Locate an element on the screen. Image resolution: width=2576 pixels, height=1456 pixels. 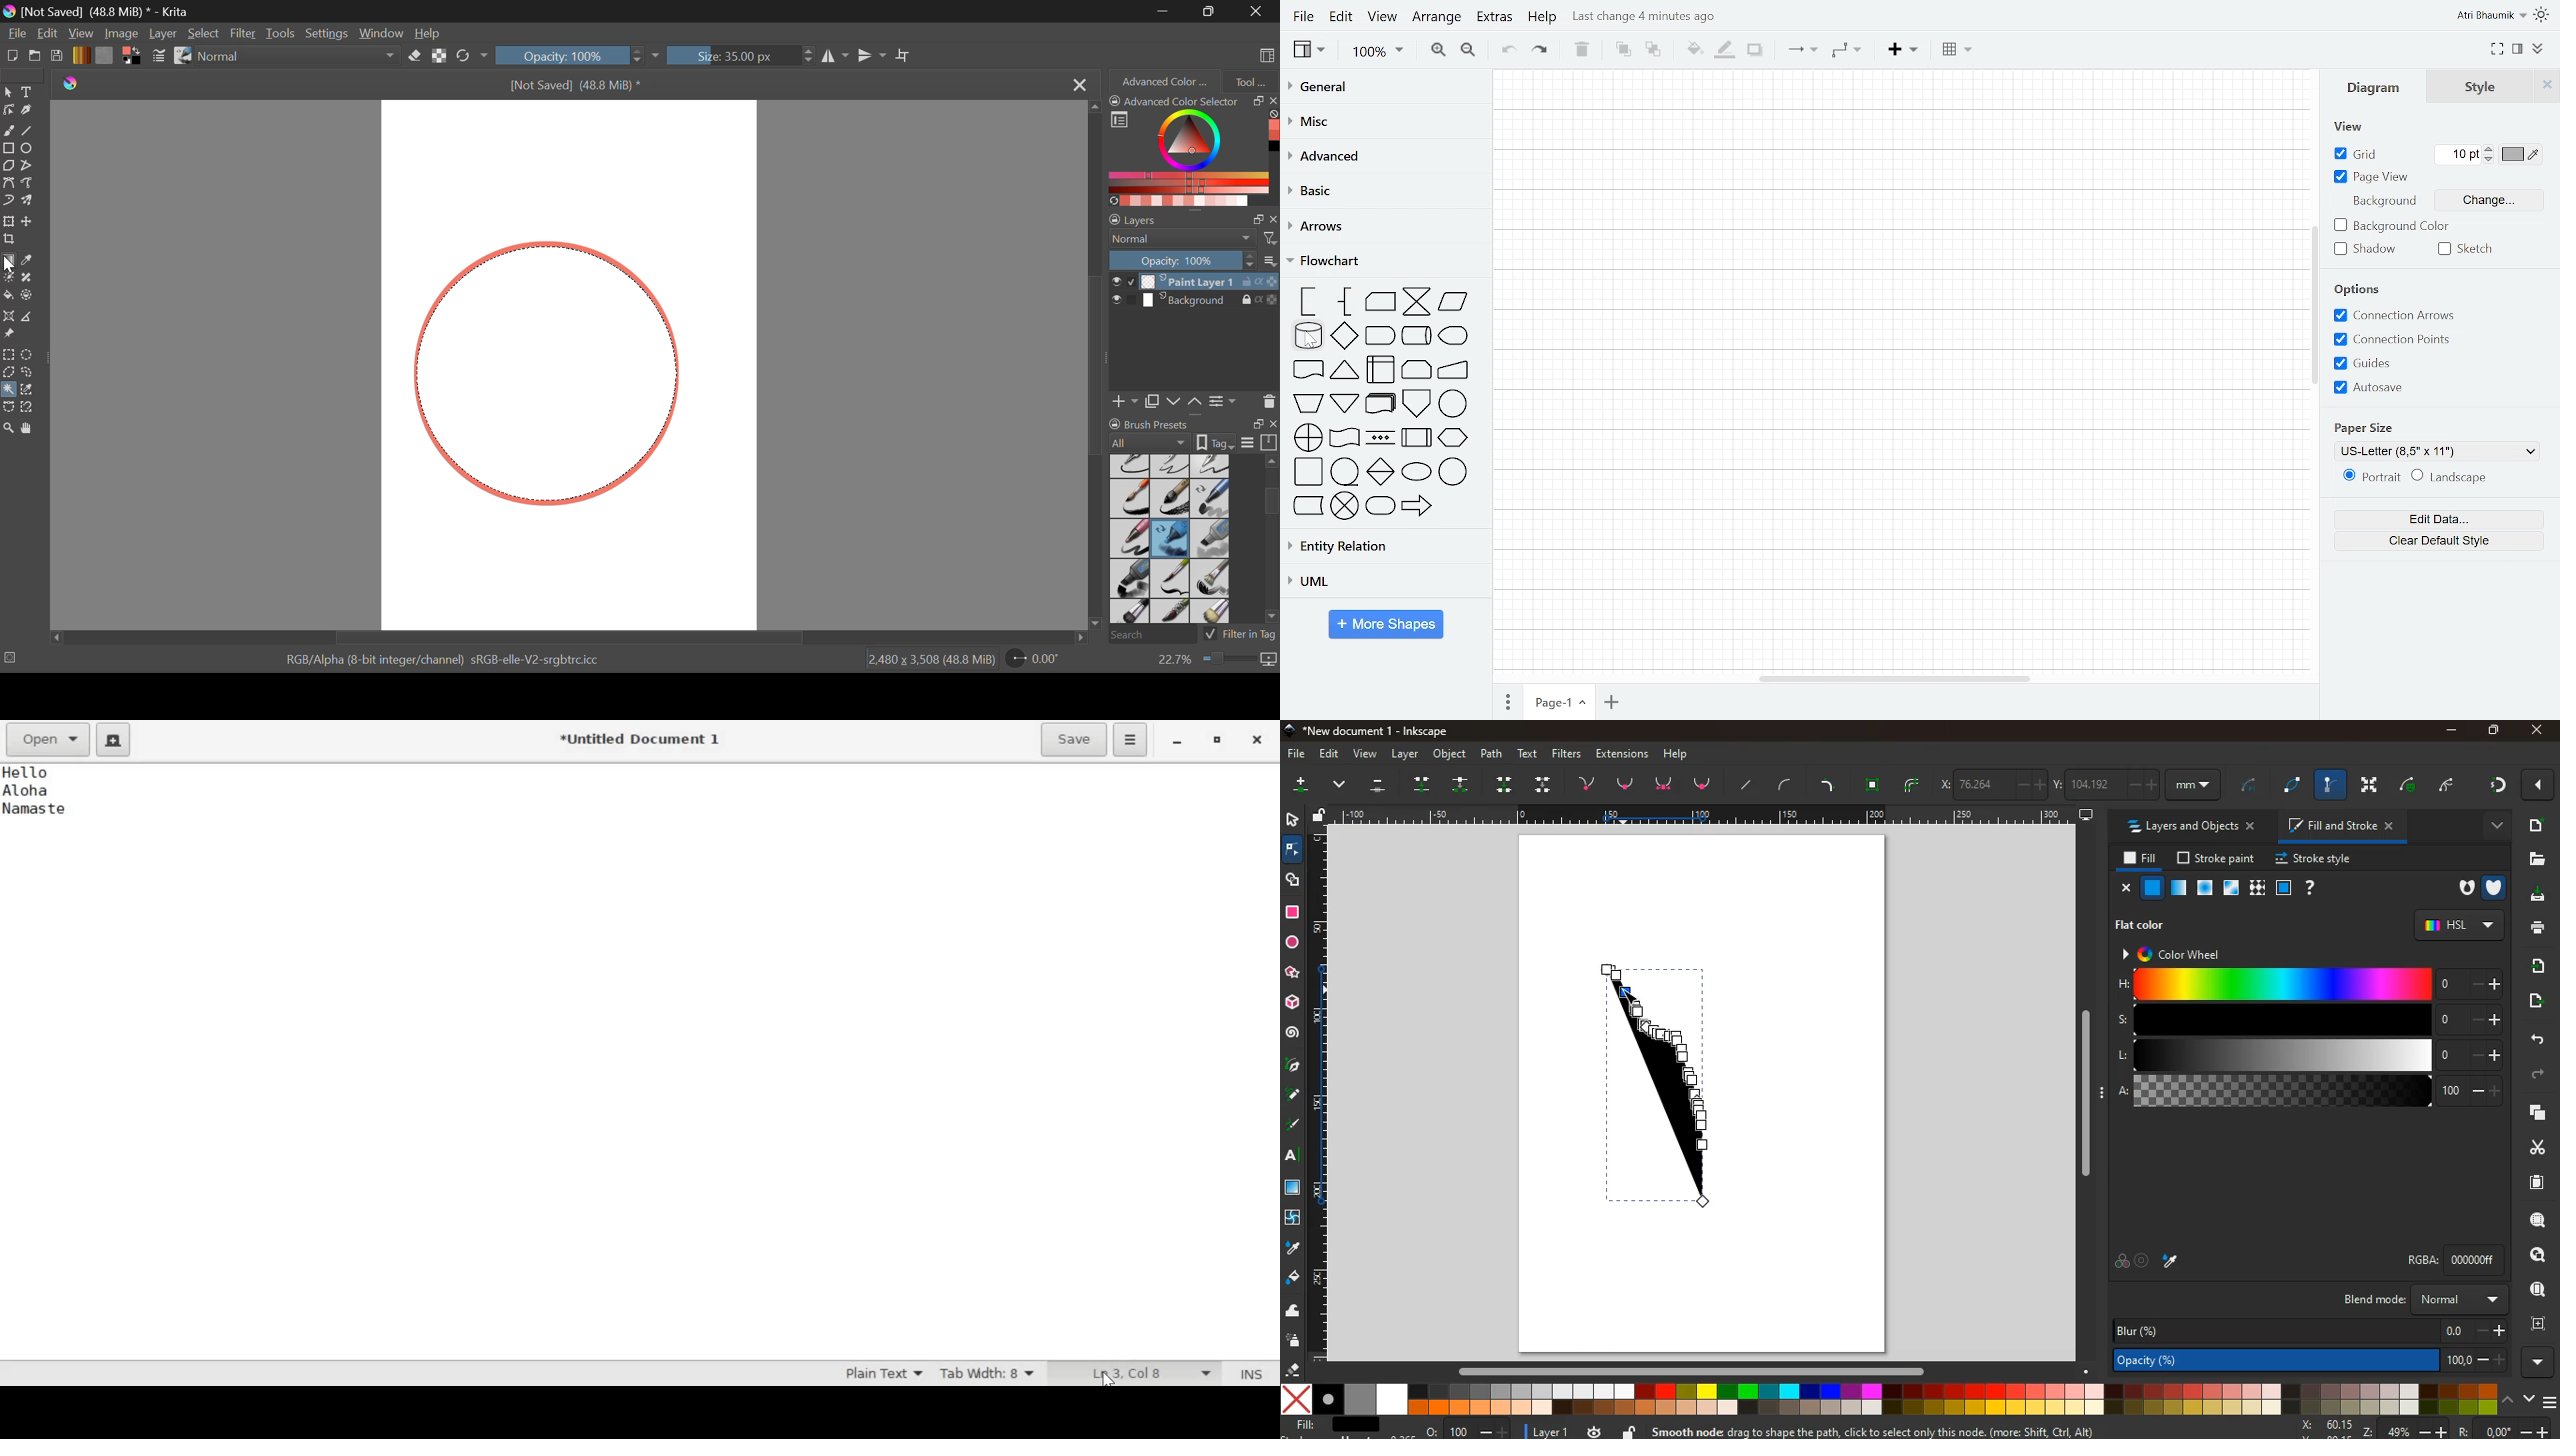
normal is located at coordinates (2152, 888).